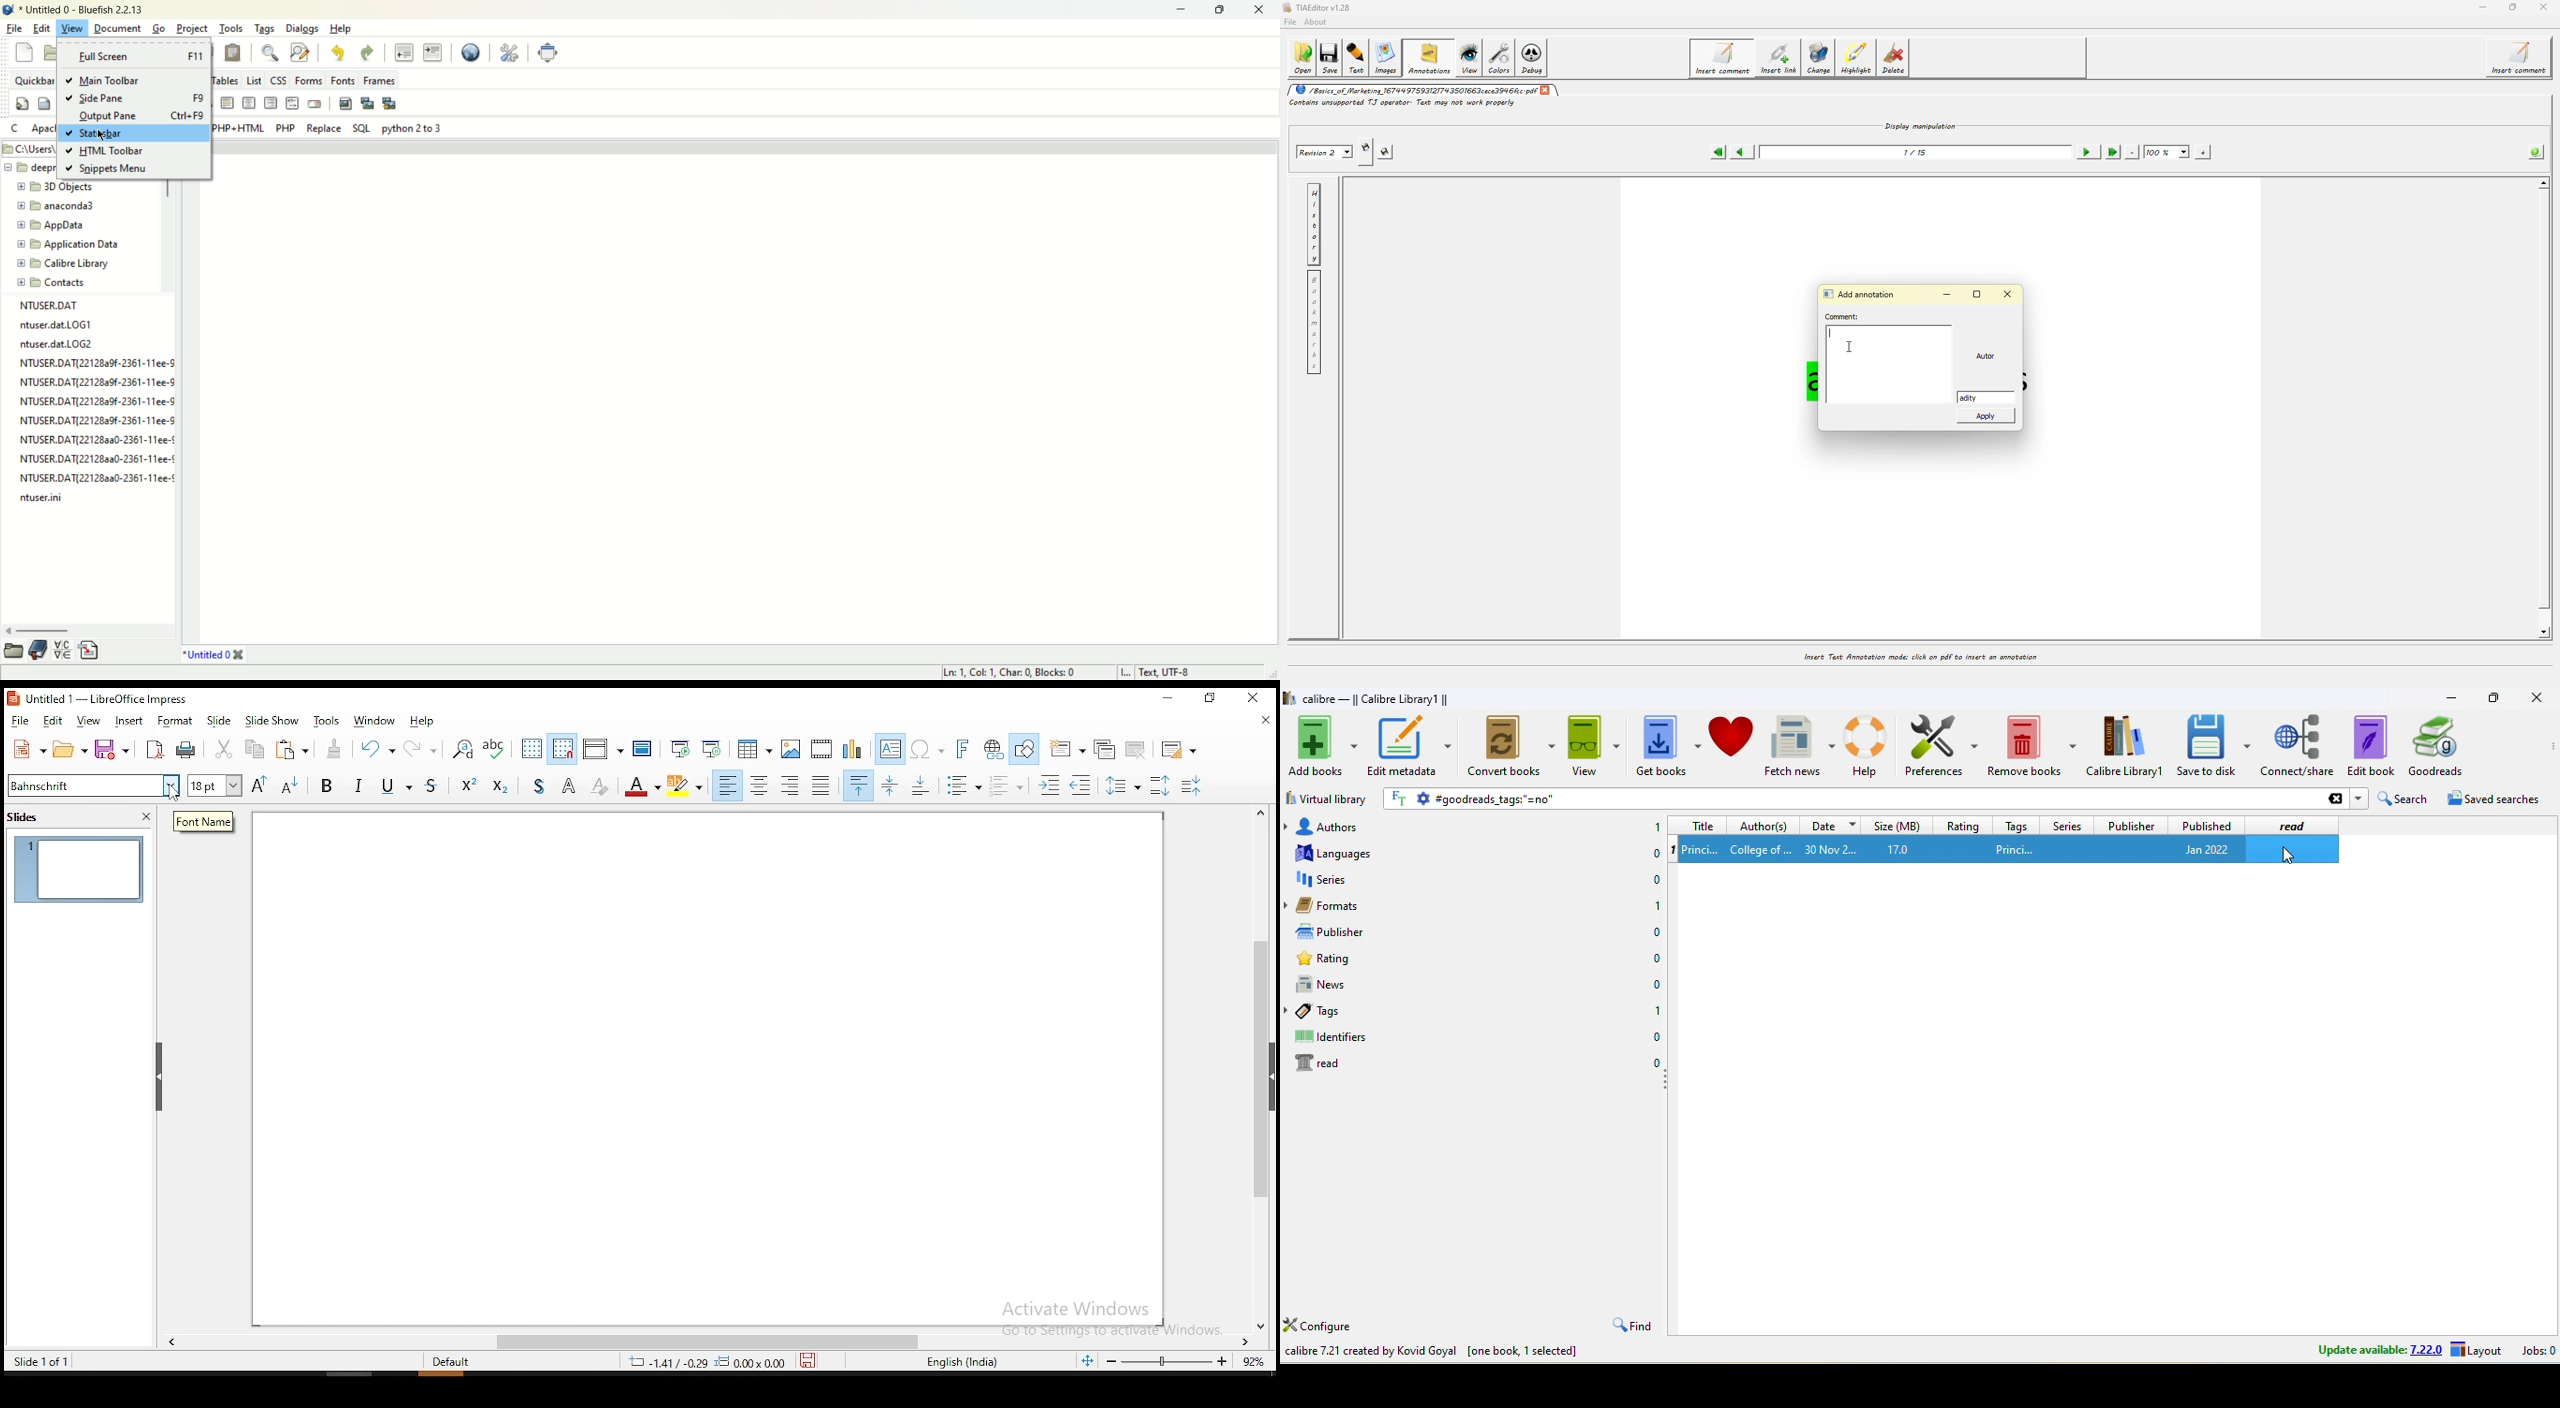  I want to click on Contacts, so click(66, 282).